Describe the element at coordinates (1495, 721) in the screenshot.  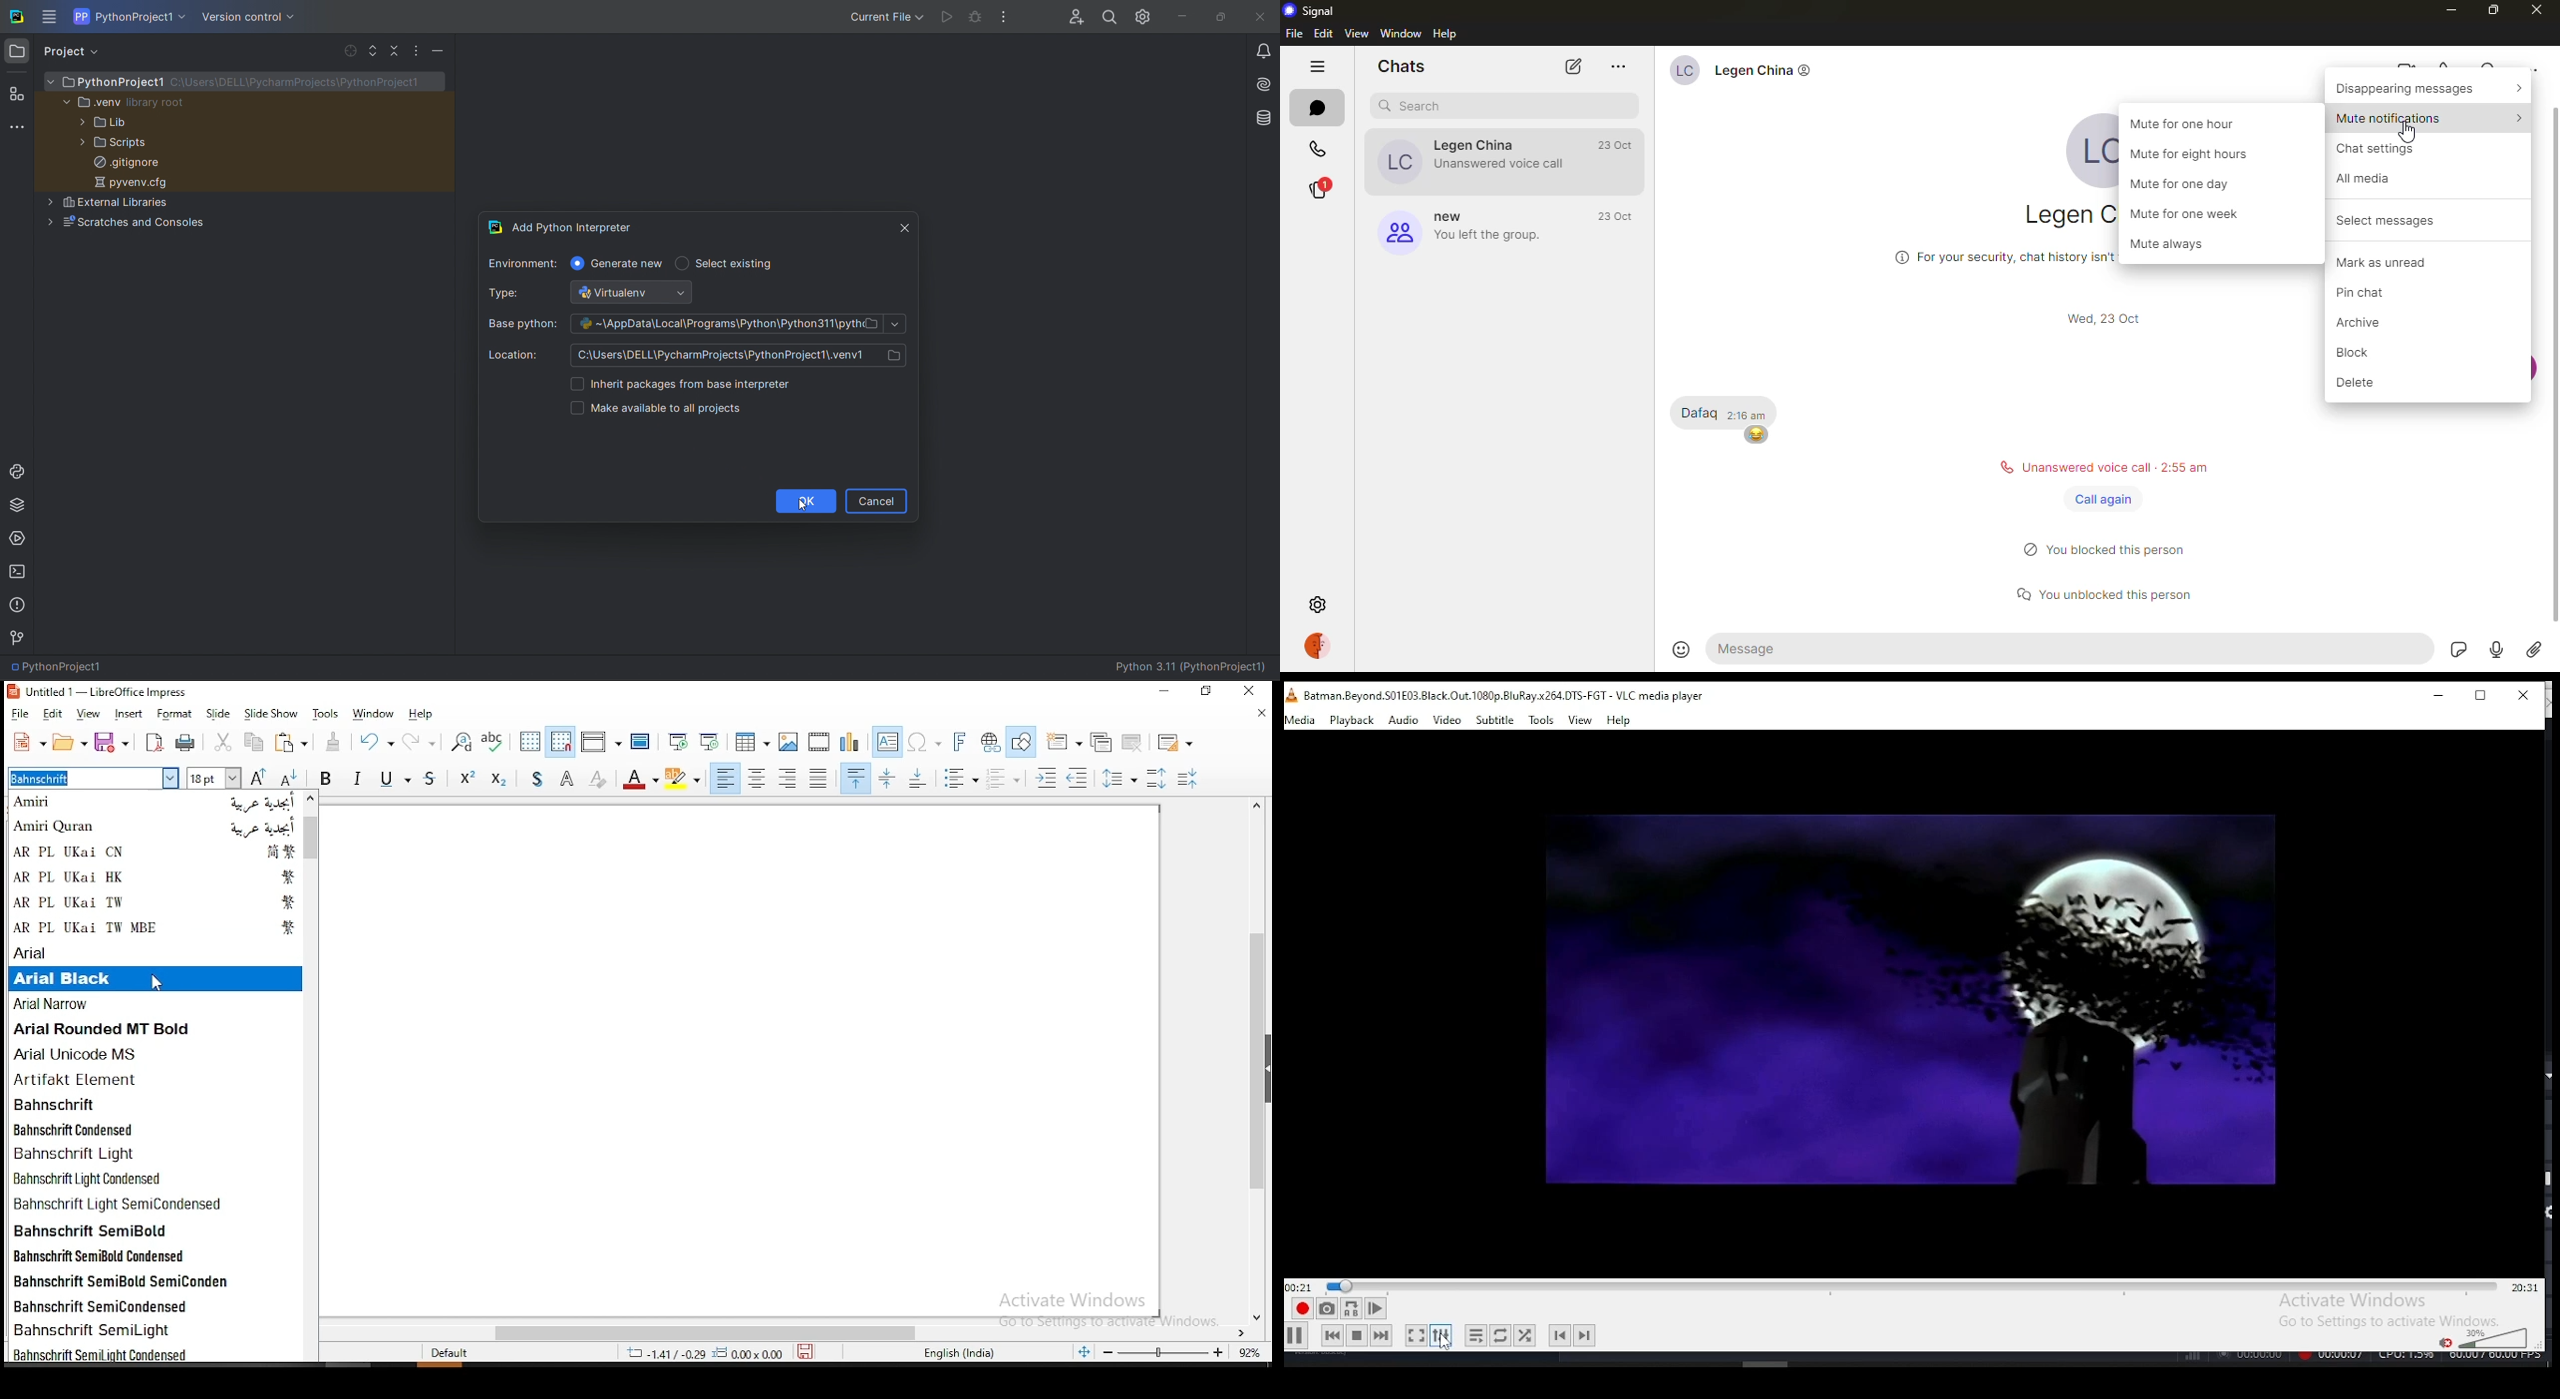
I see `subtitle` at that location.